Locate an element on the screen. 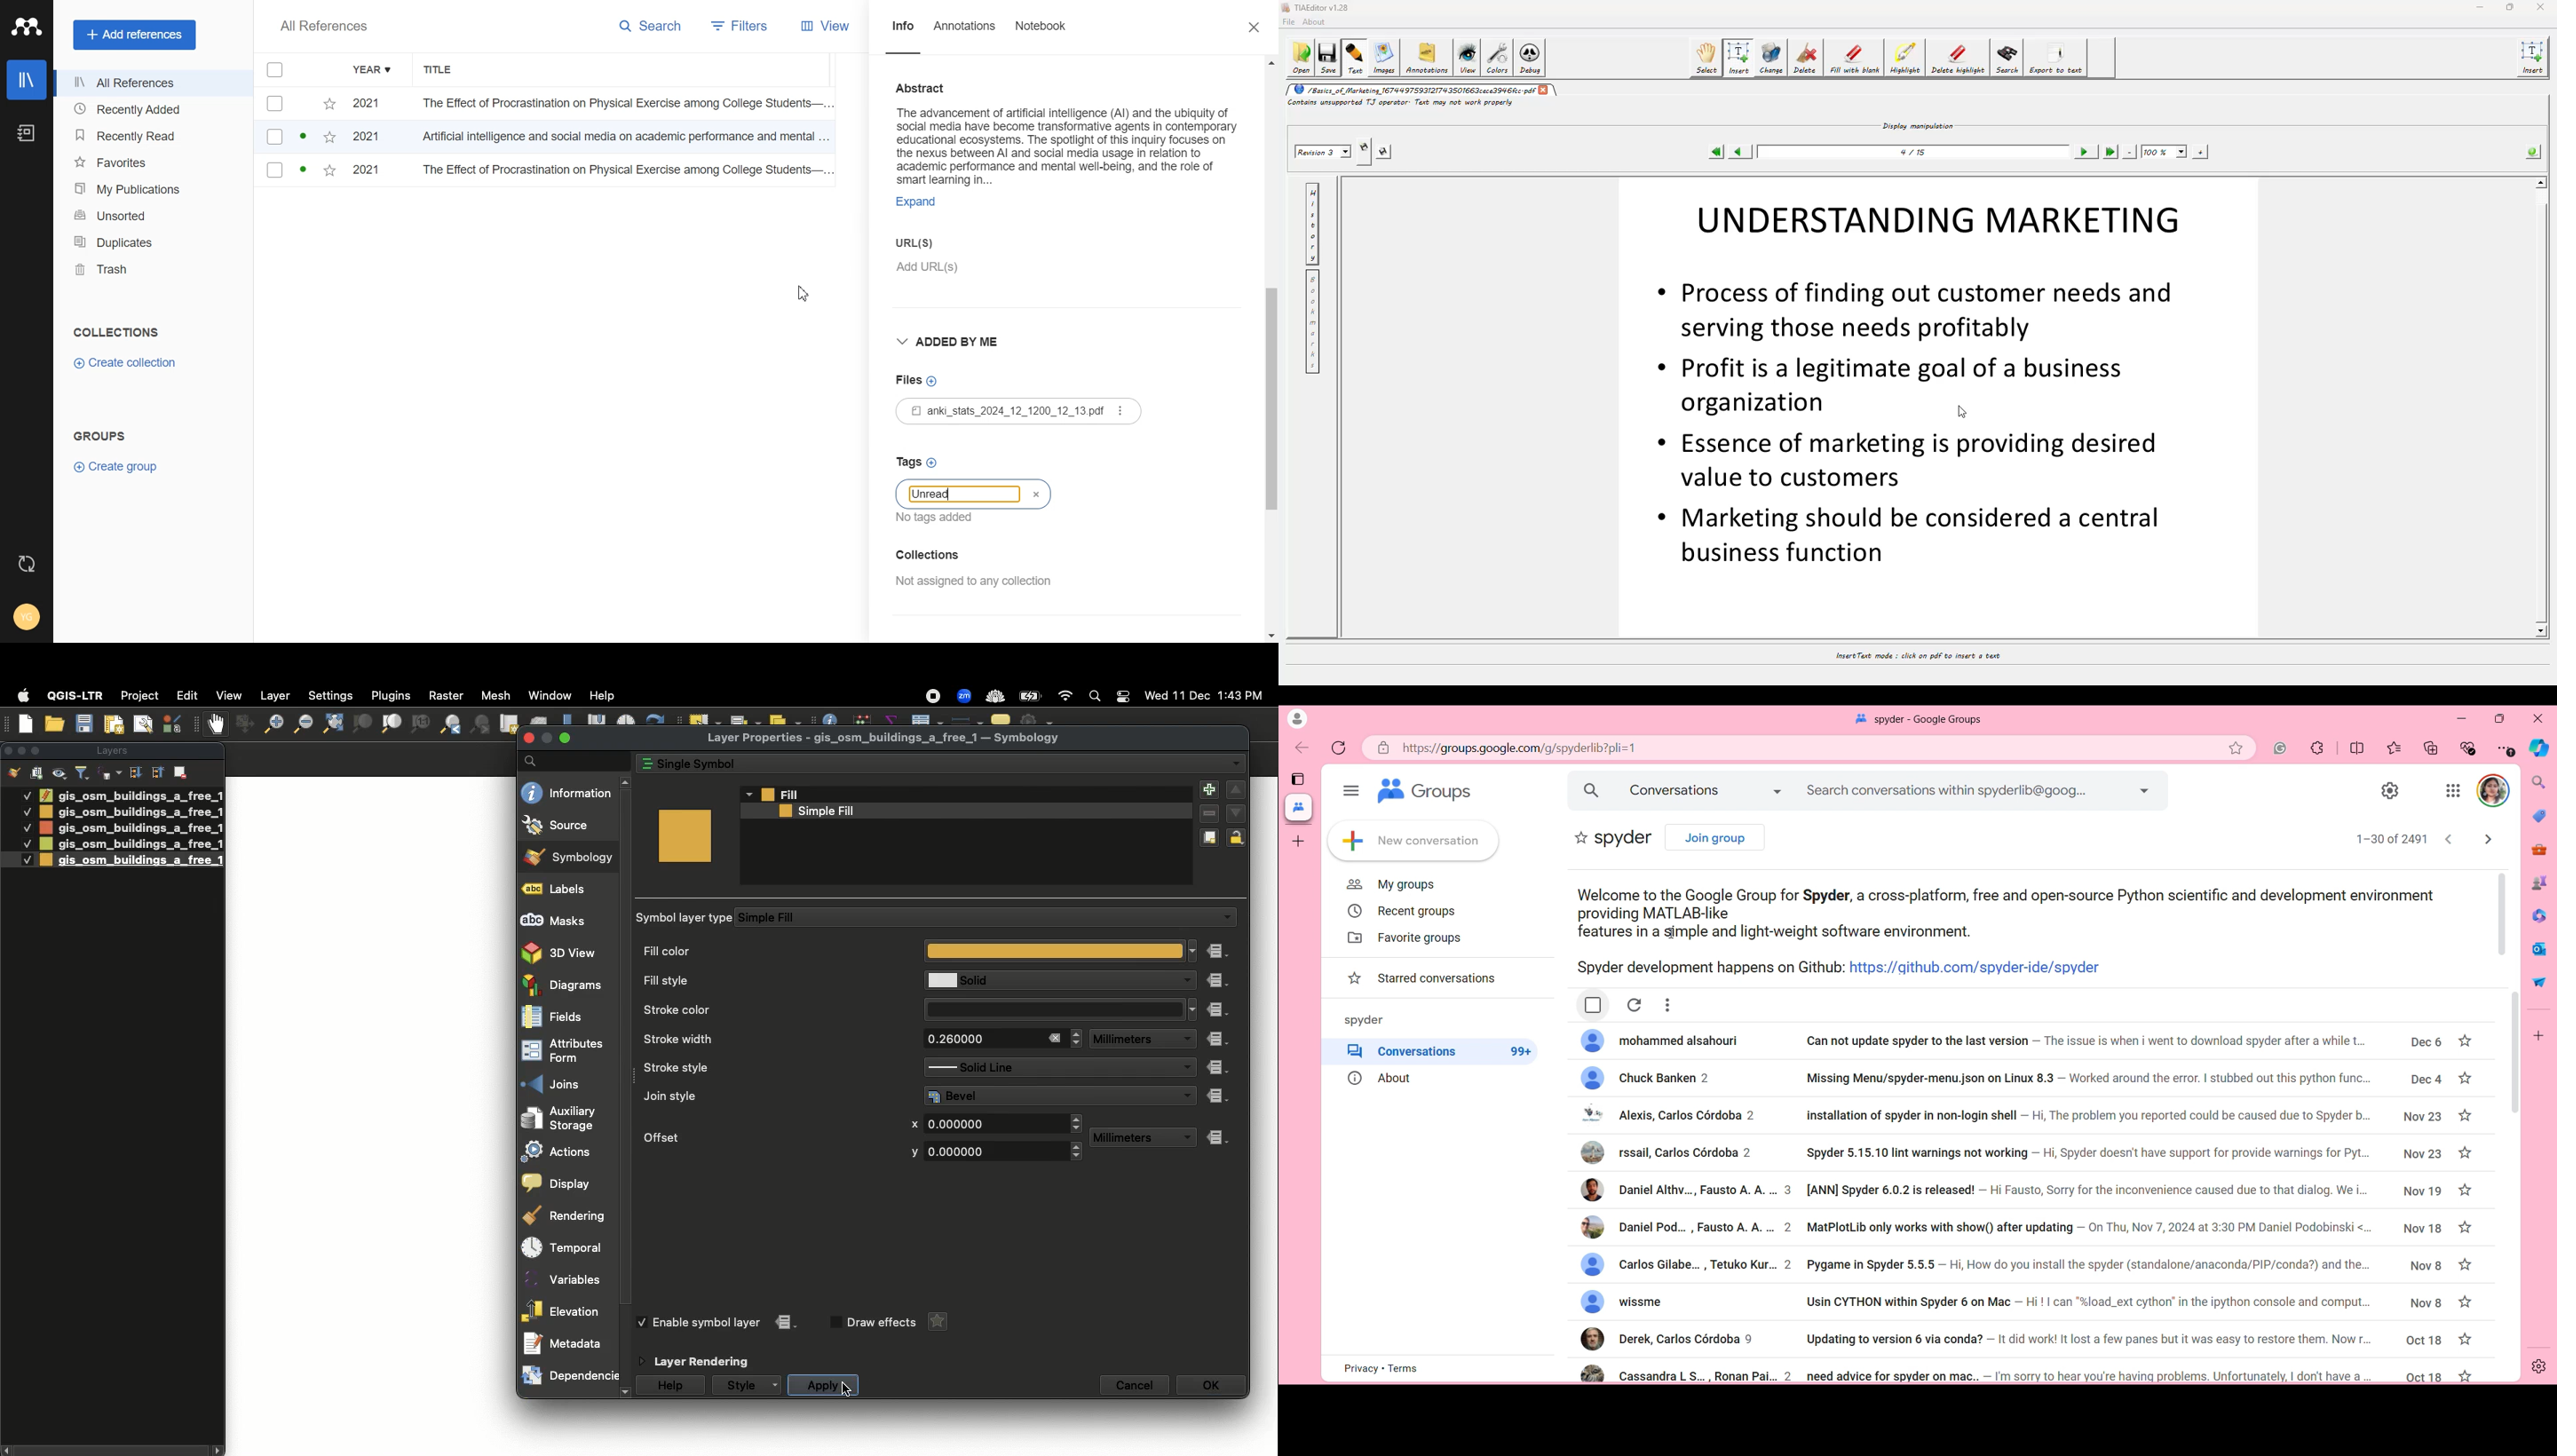 The width and height of the screenshot is (2576, 1456). Select all is located at coordinates (1593, 1005).